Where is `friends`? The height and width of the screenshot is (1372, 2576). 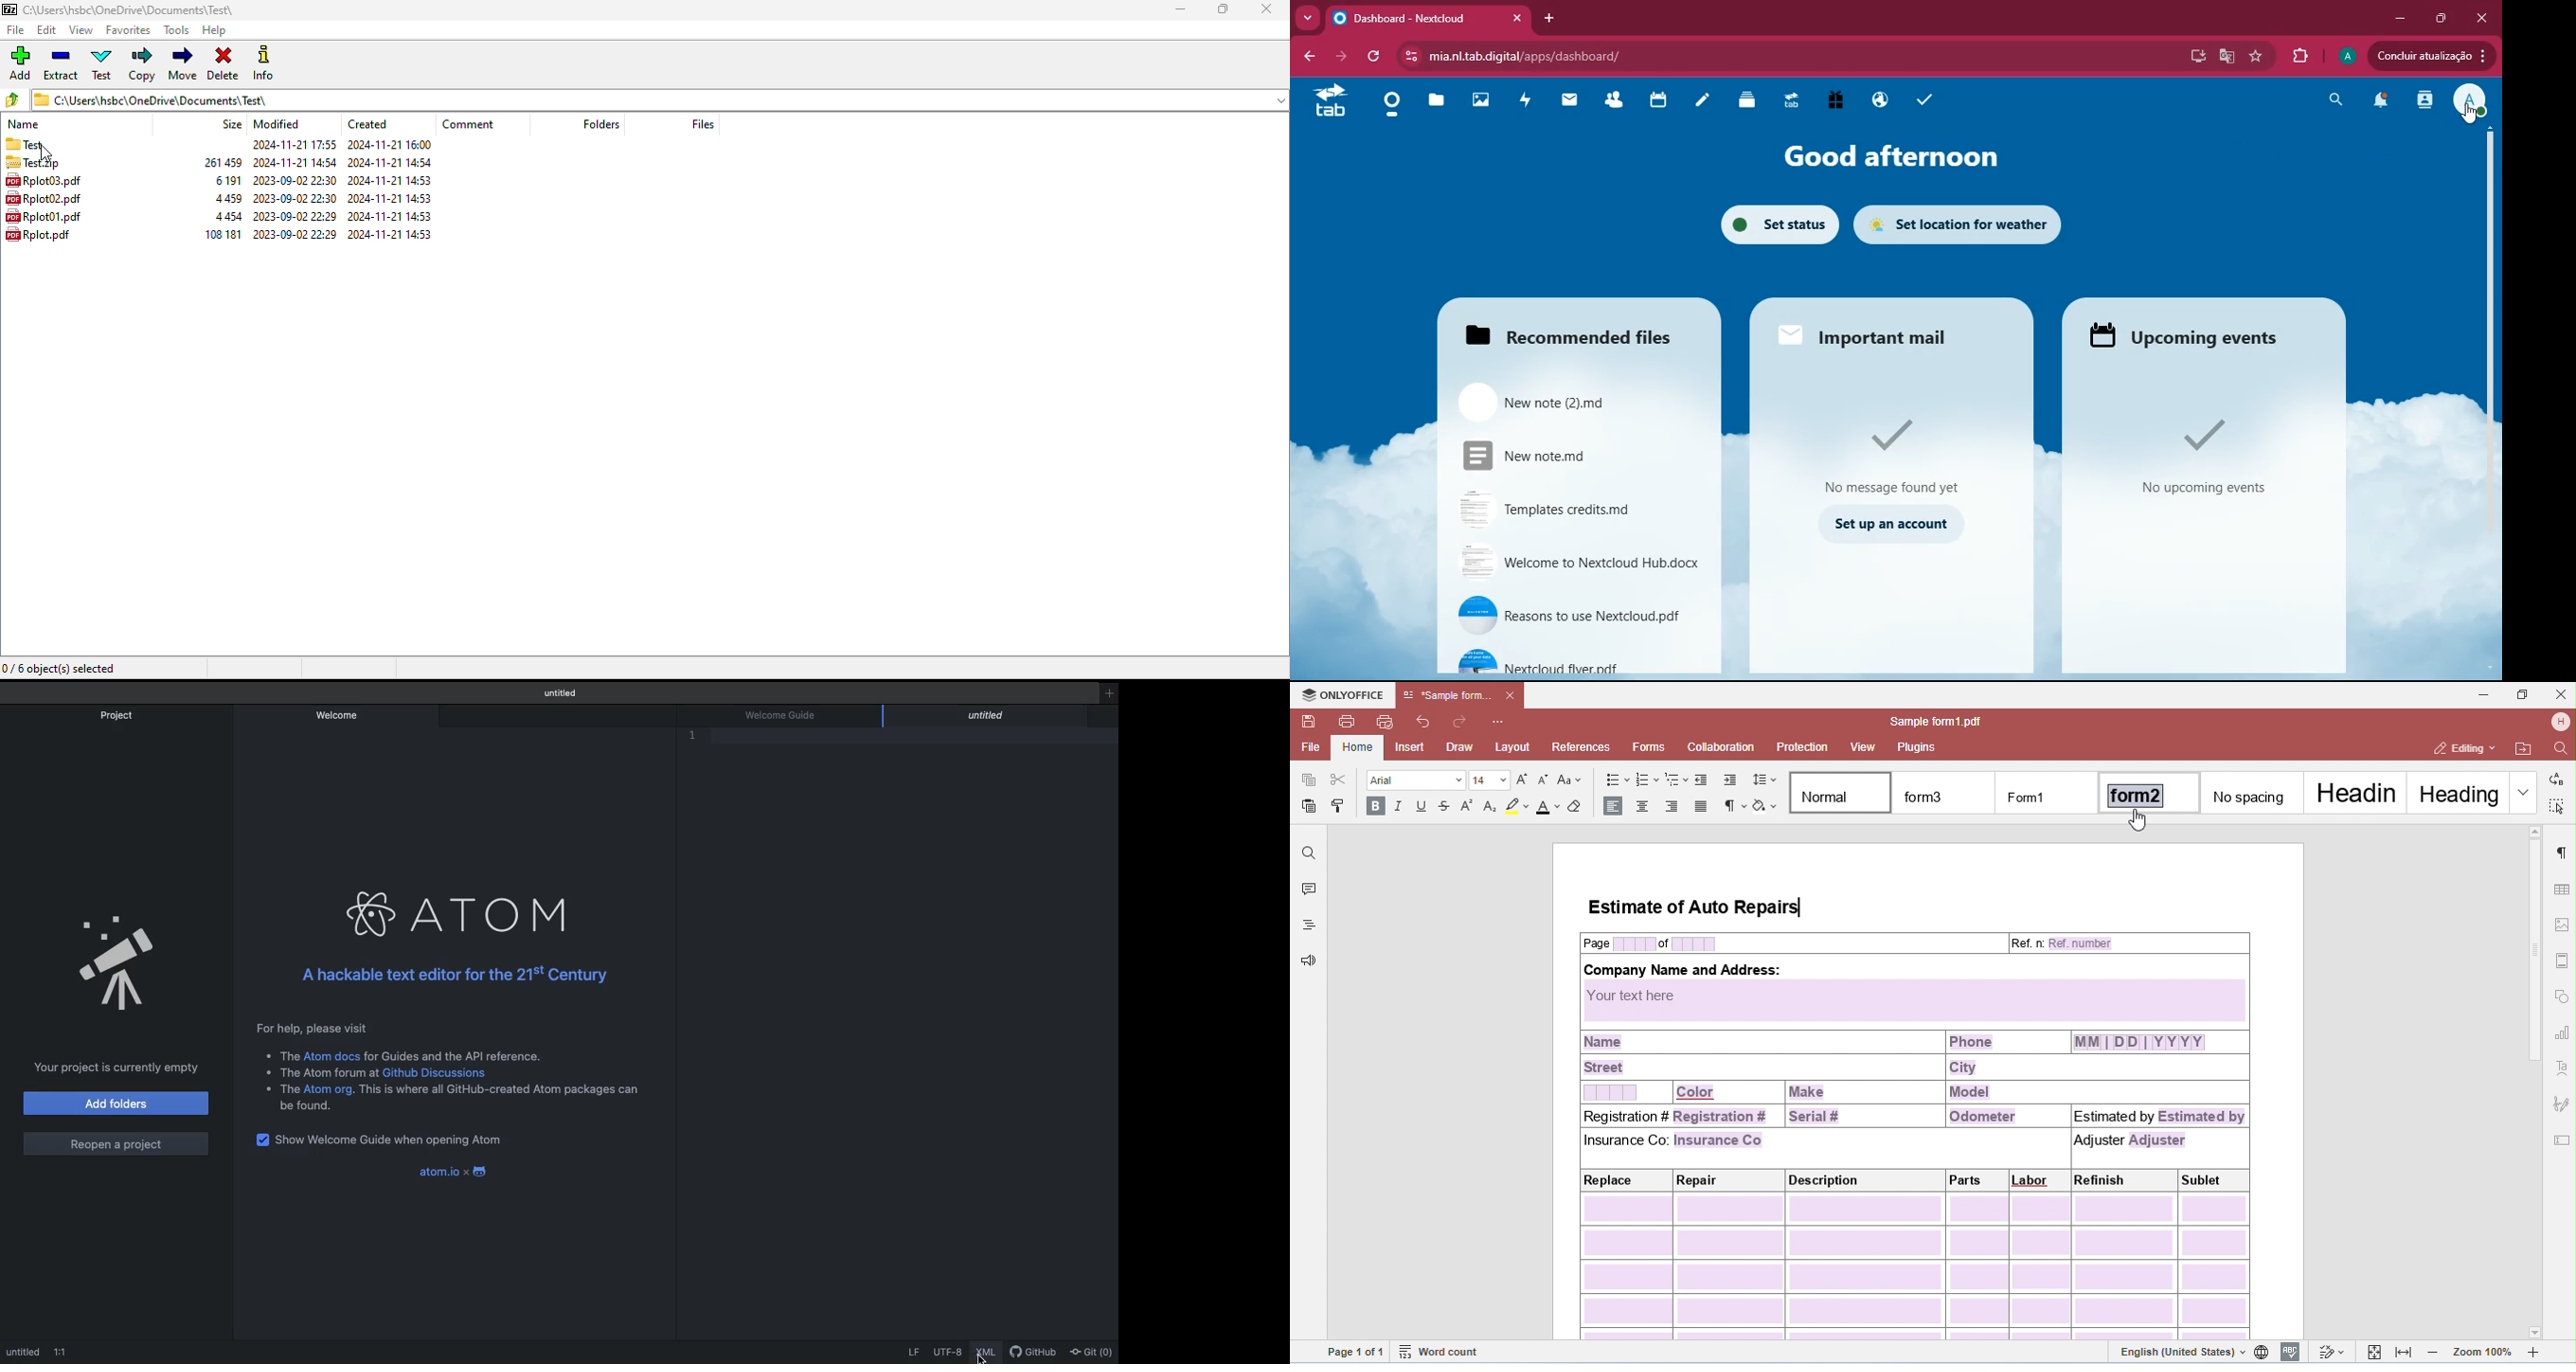 friends is located at coordinates (1615, 99).